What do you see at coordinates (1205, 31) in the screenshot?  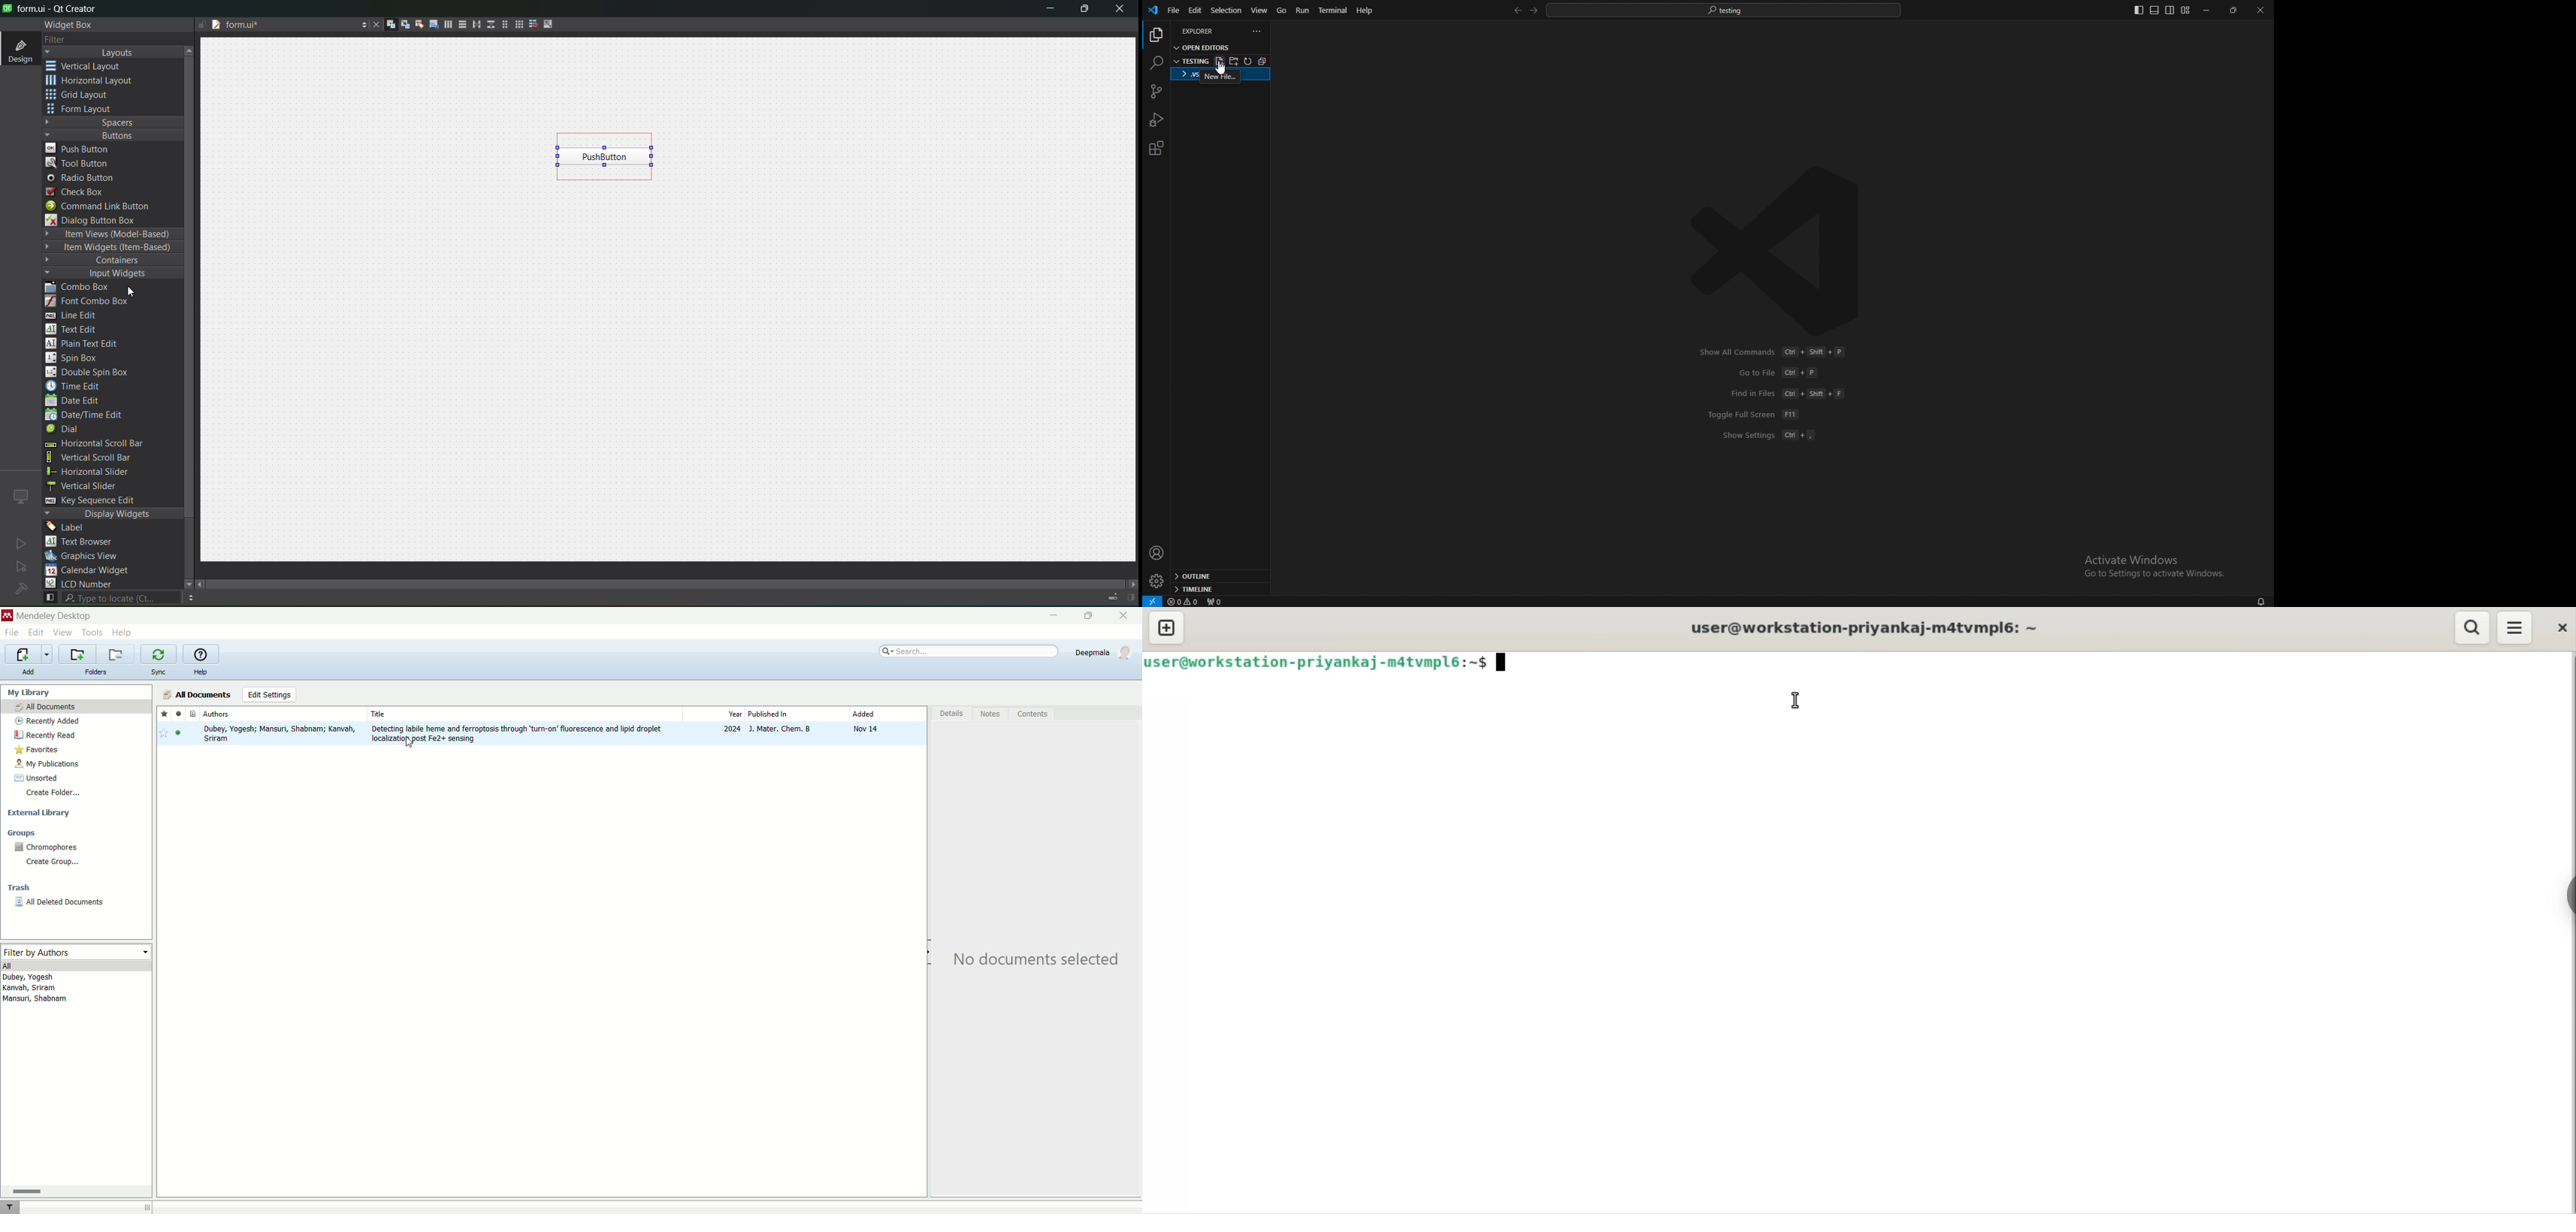 I see `explorer` at bounding box center [1205, 31].